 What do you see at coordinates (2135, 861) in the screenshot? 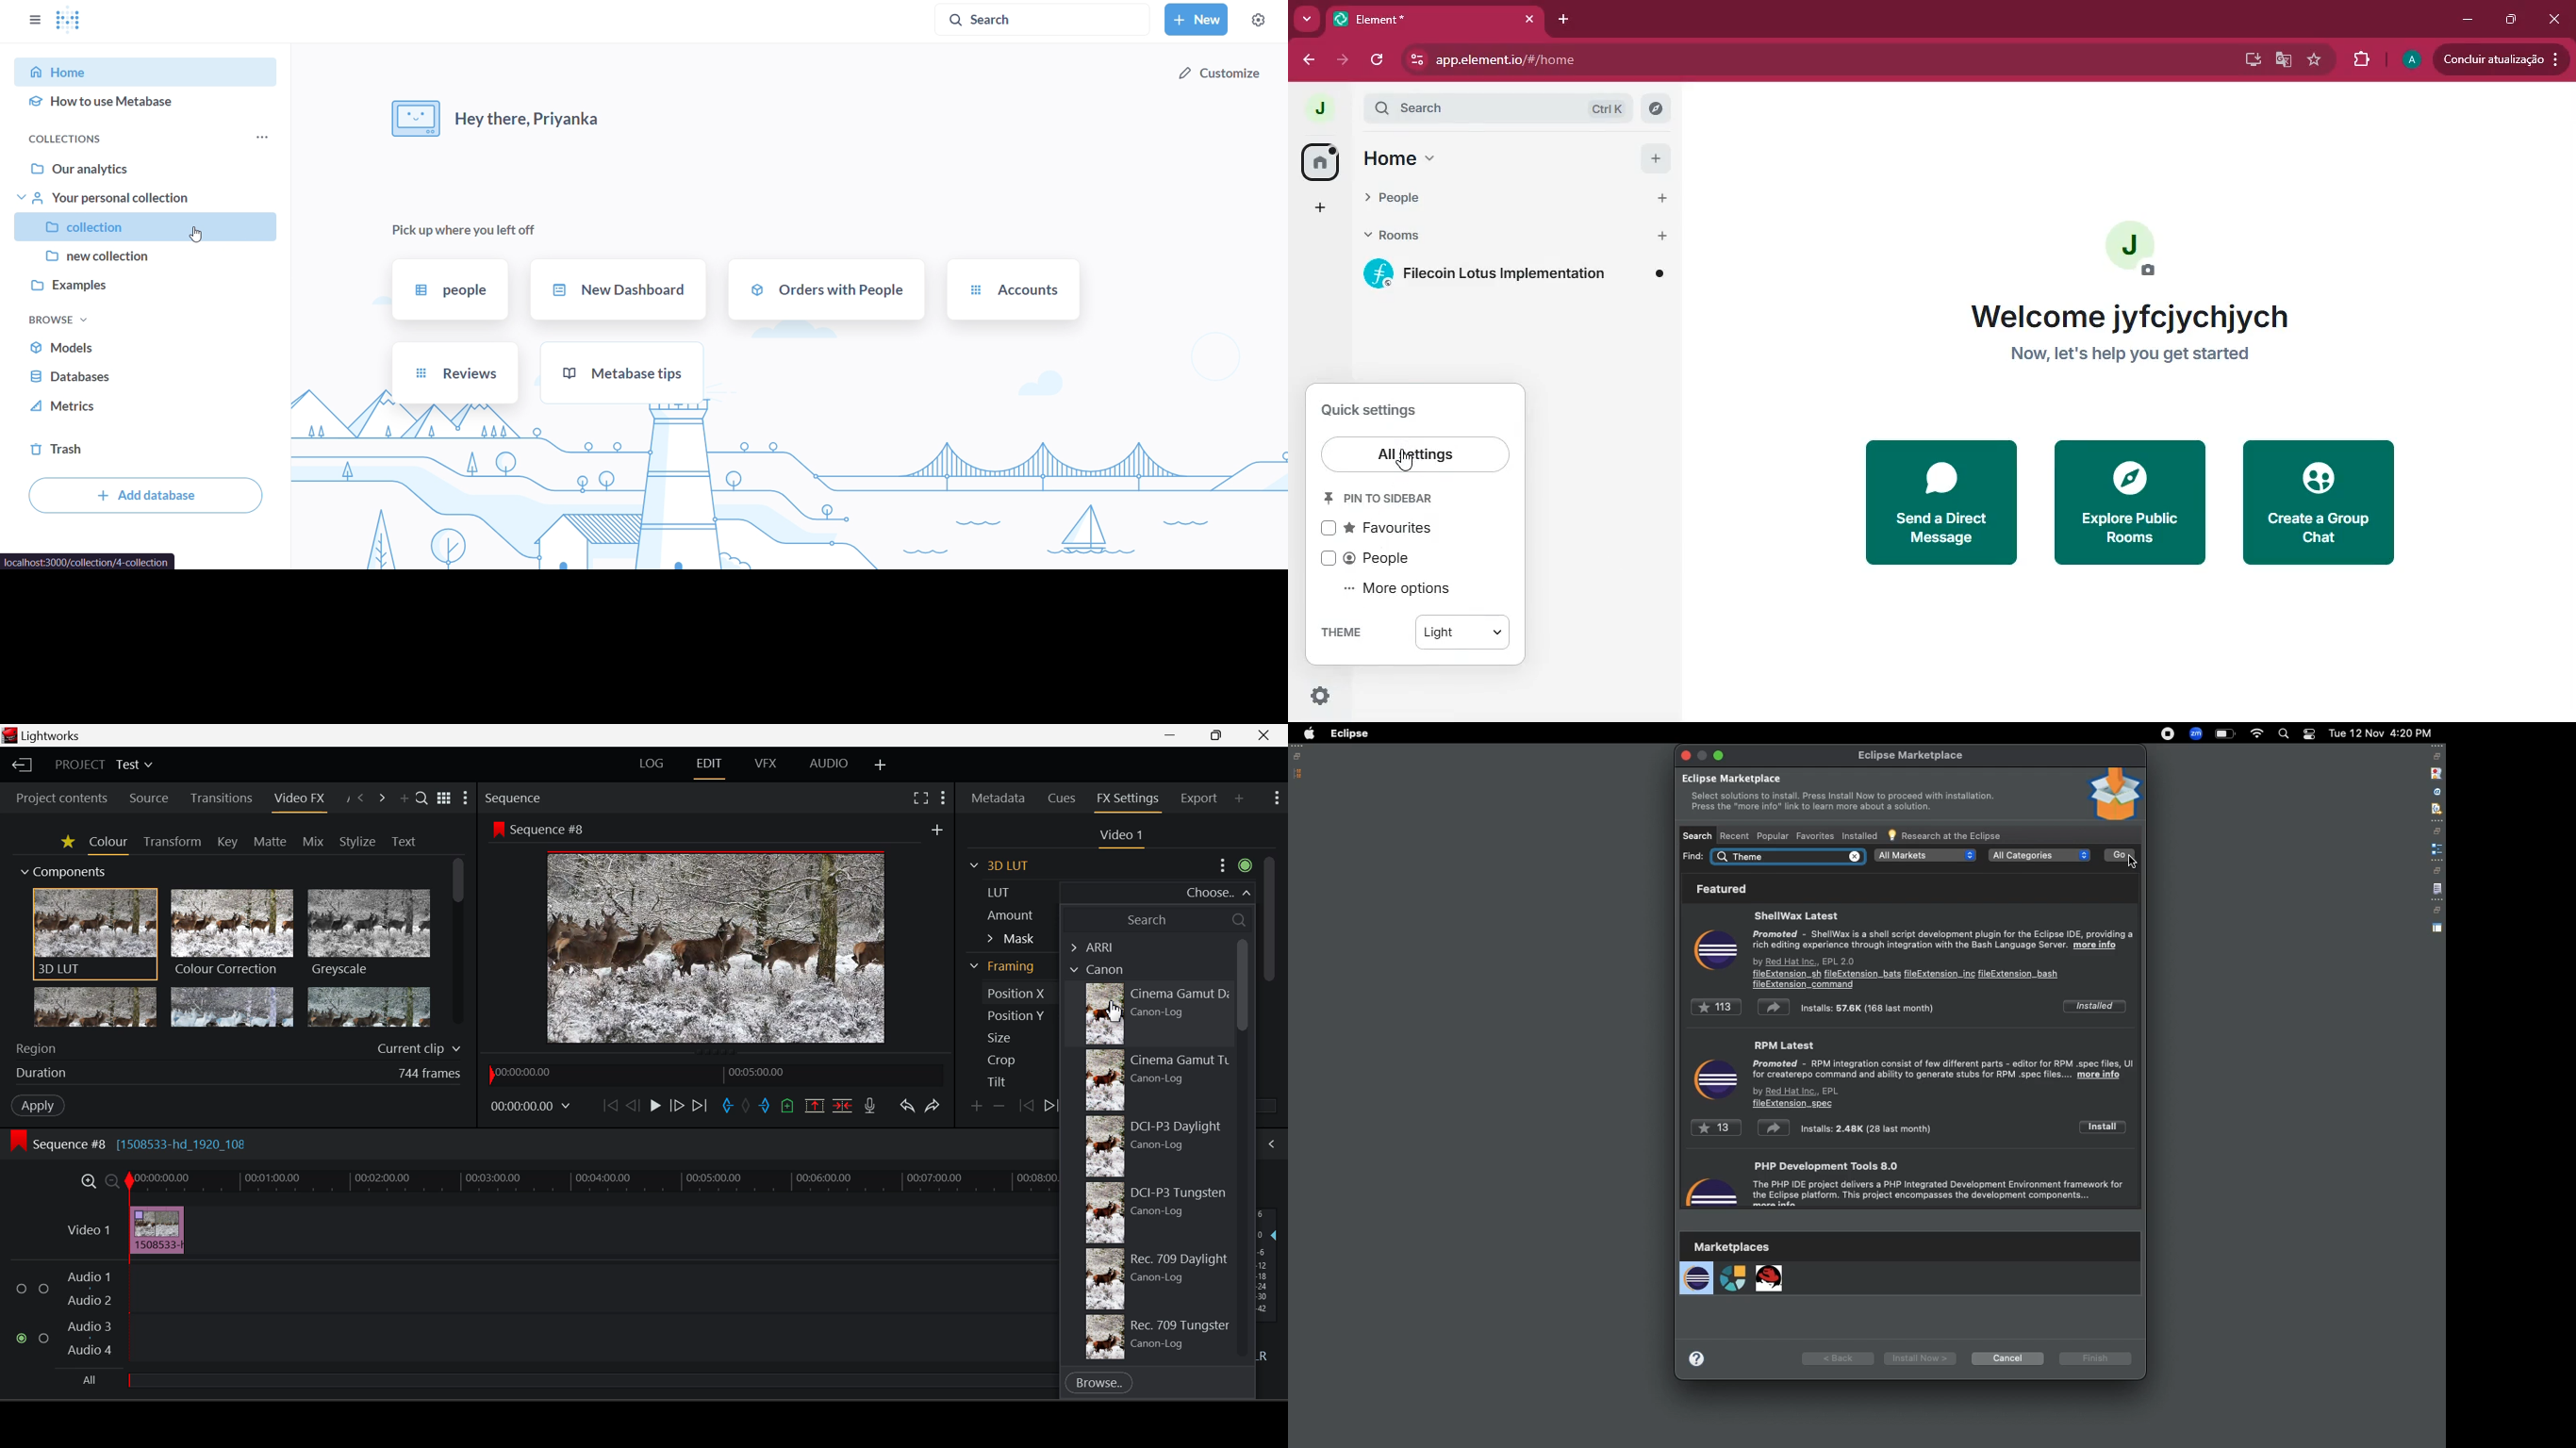
I see `color` at bounding box center [2135, 861].